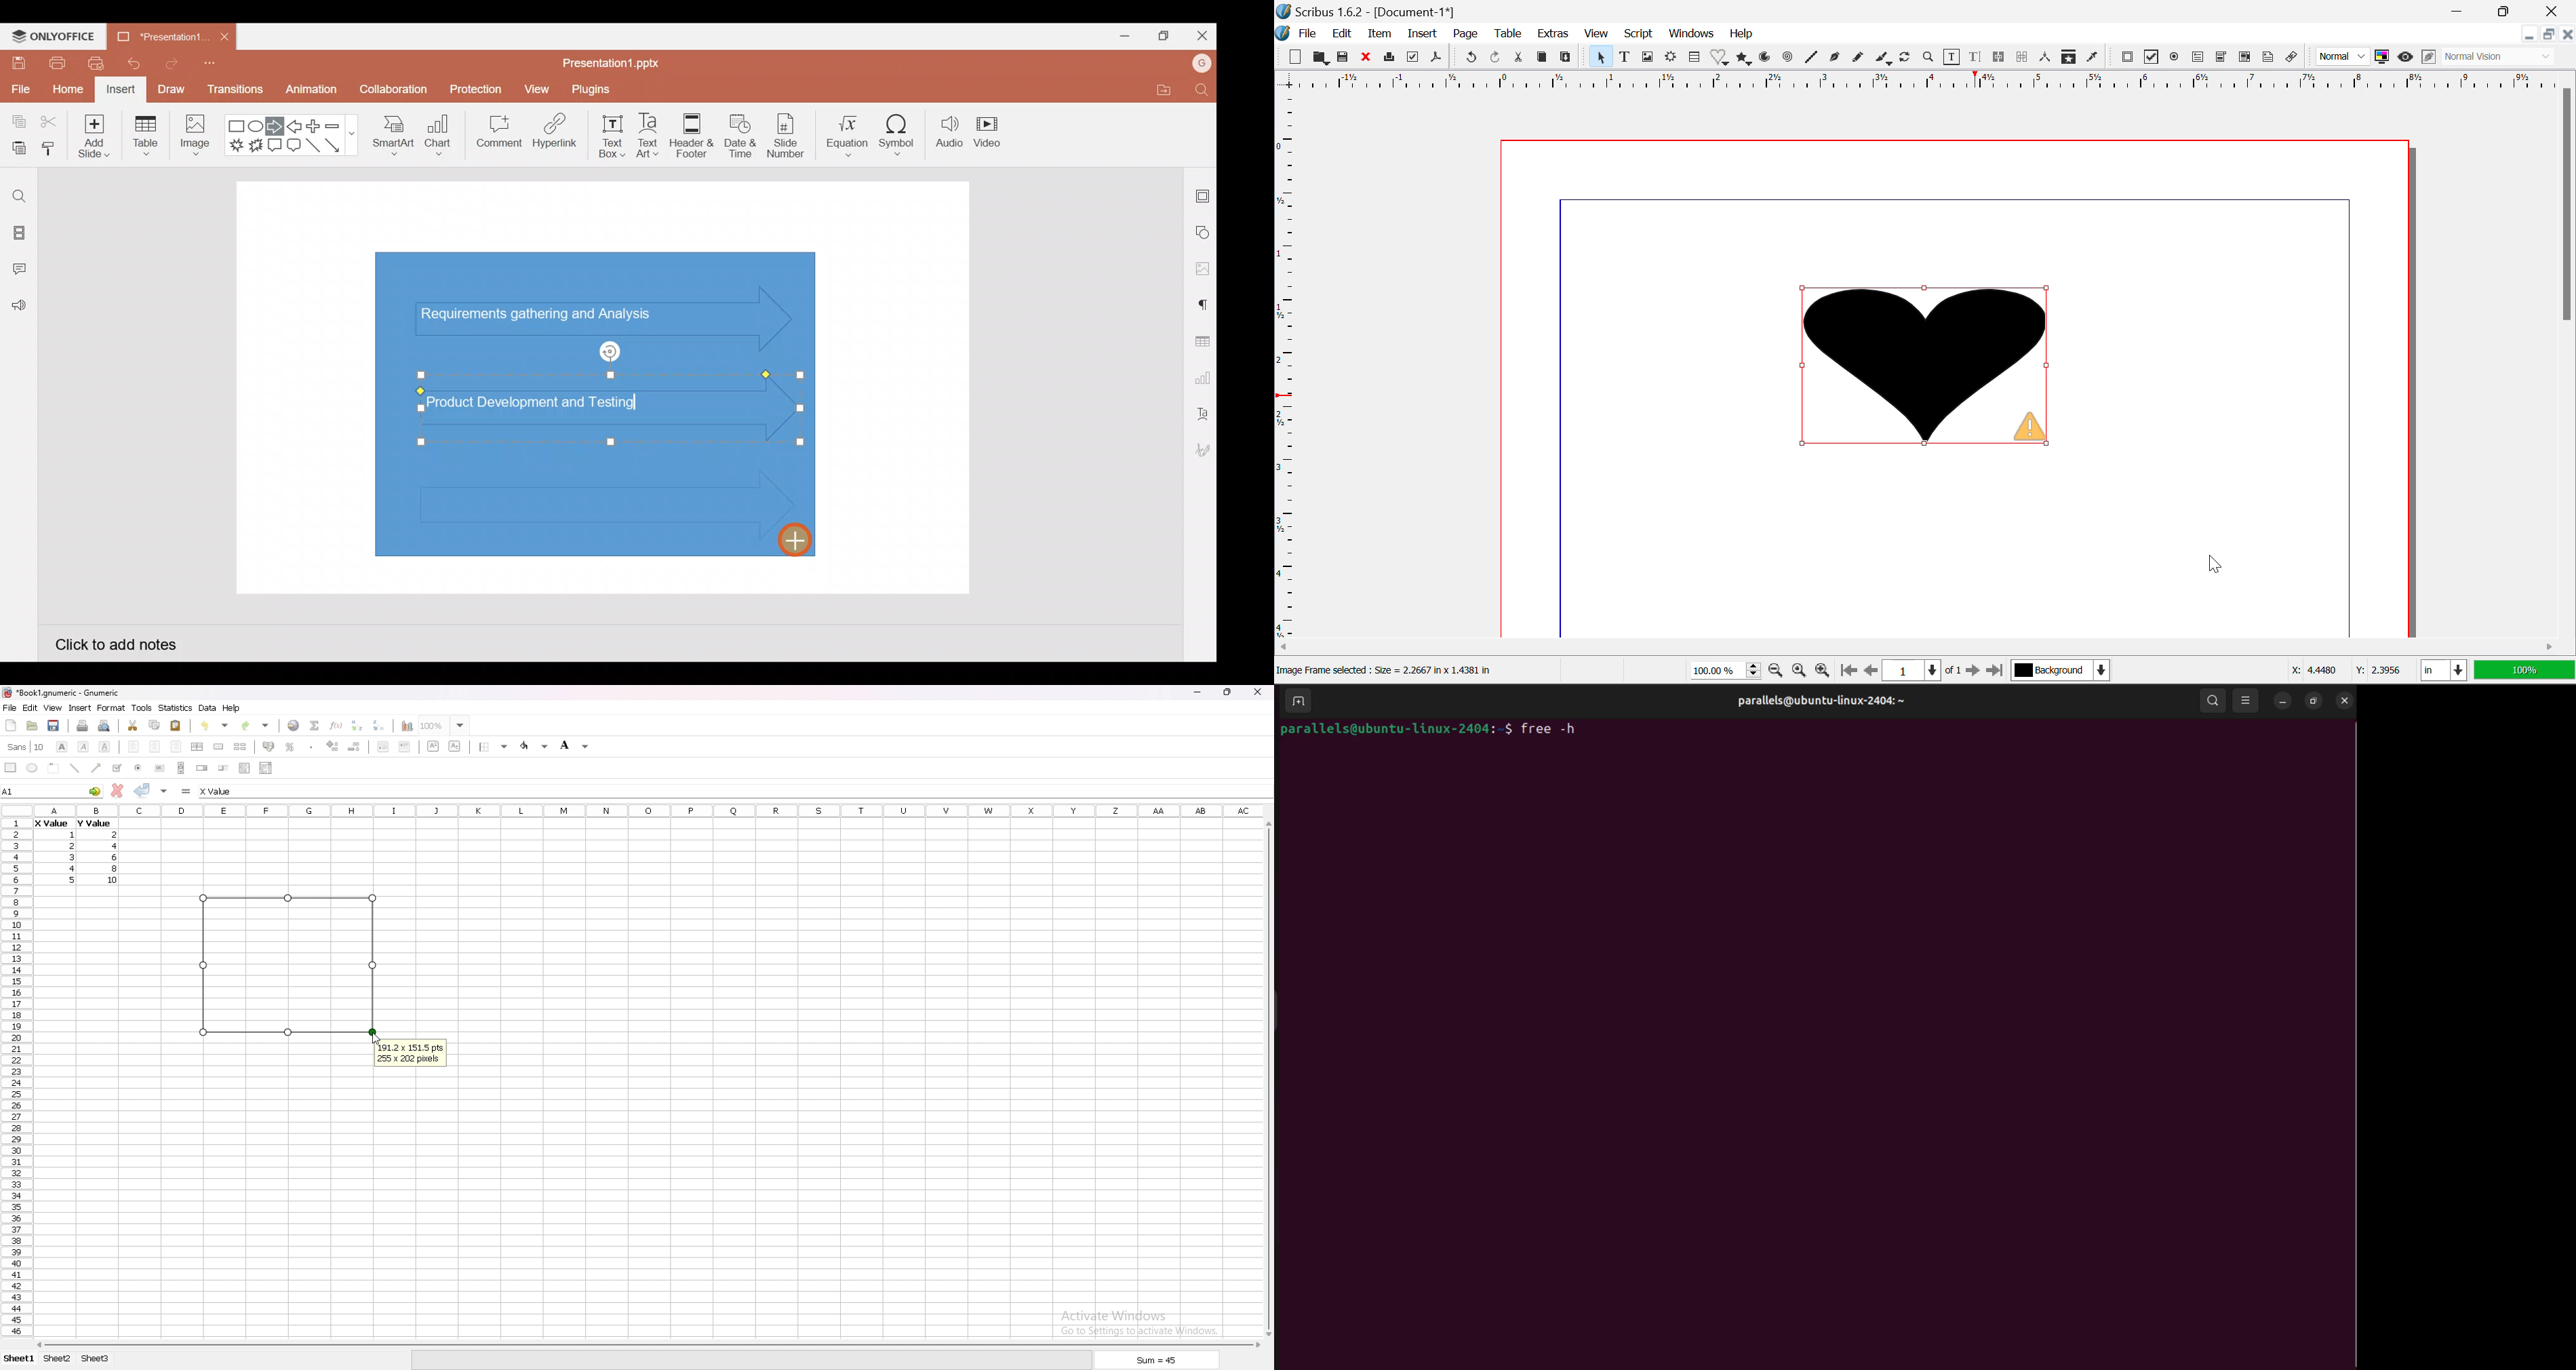 The image size is (2576, 1372). I want to click on line, so click(74, 768).